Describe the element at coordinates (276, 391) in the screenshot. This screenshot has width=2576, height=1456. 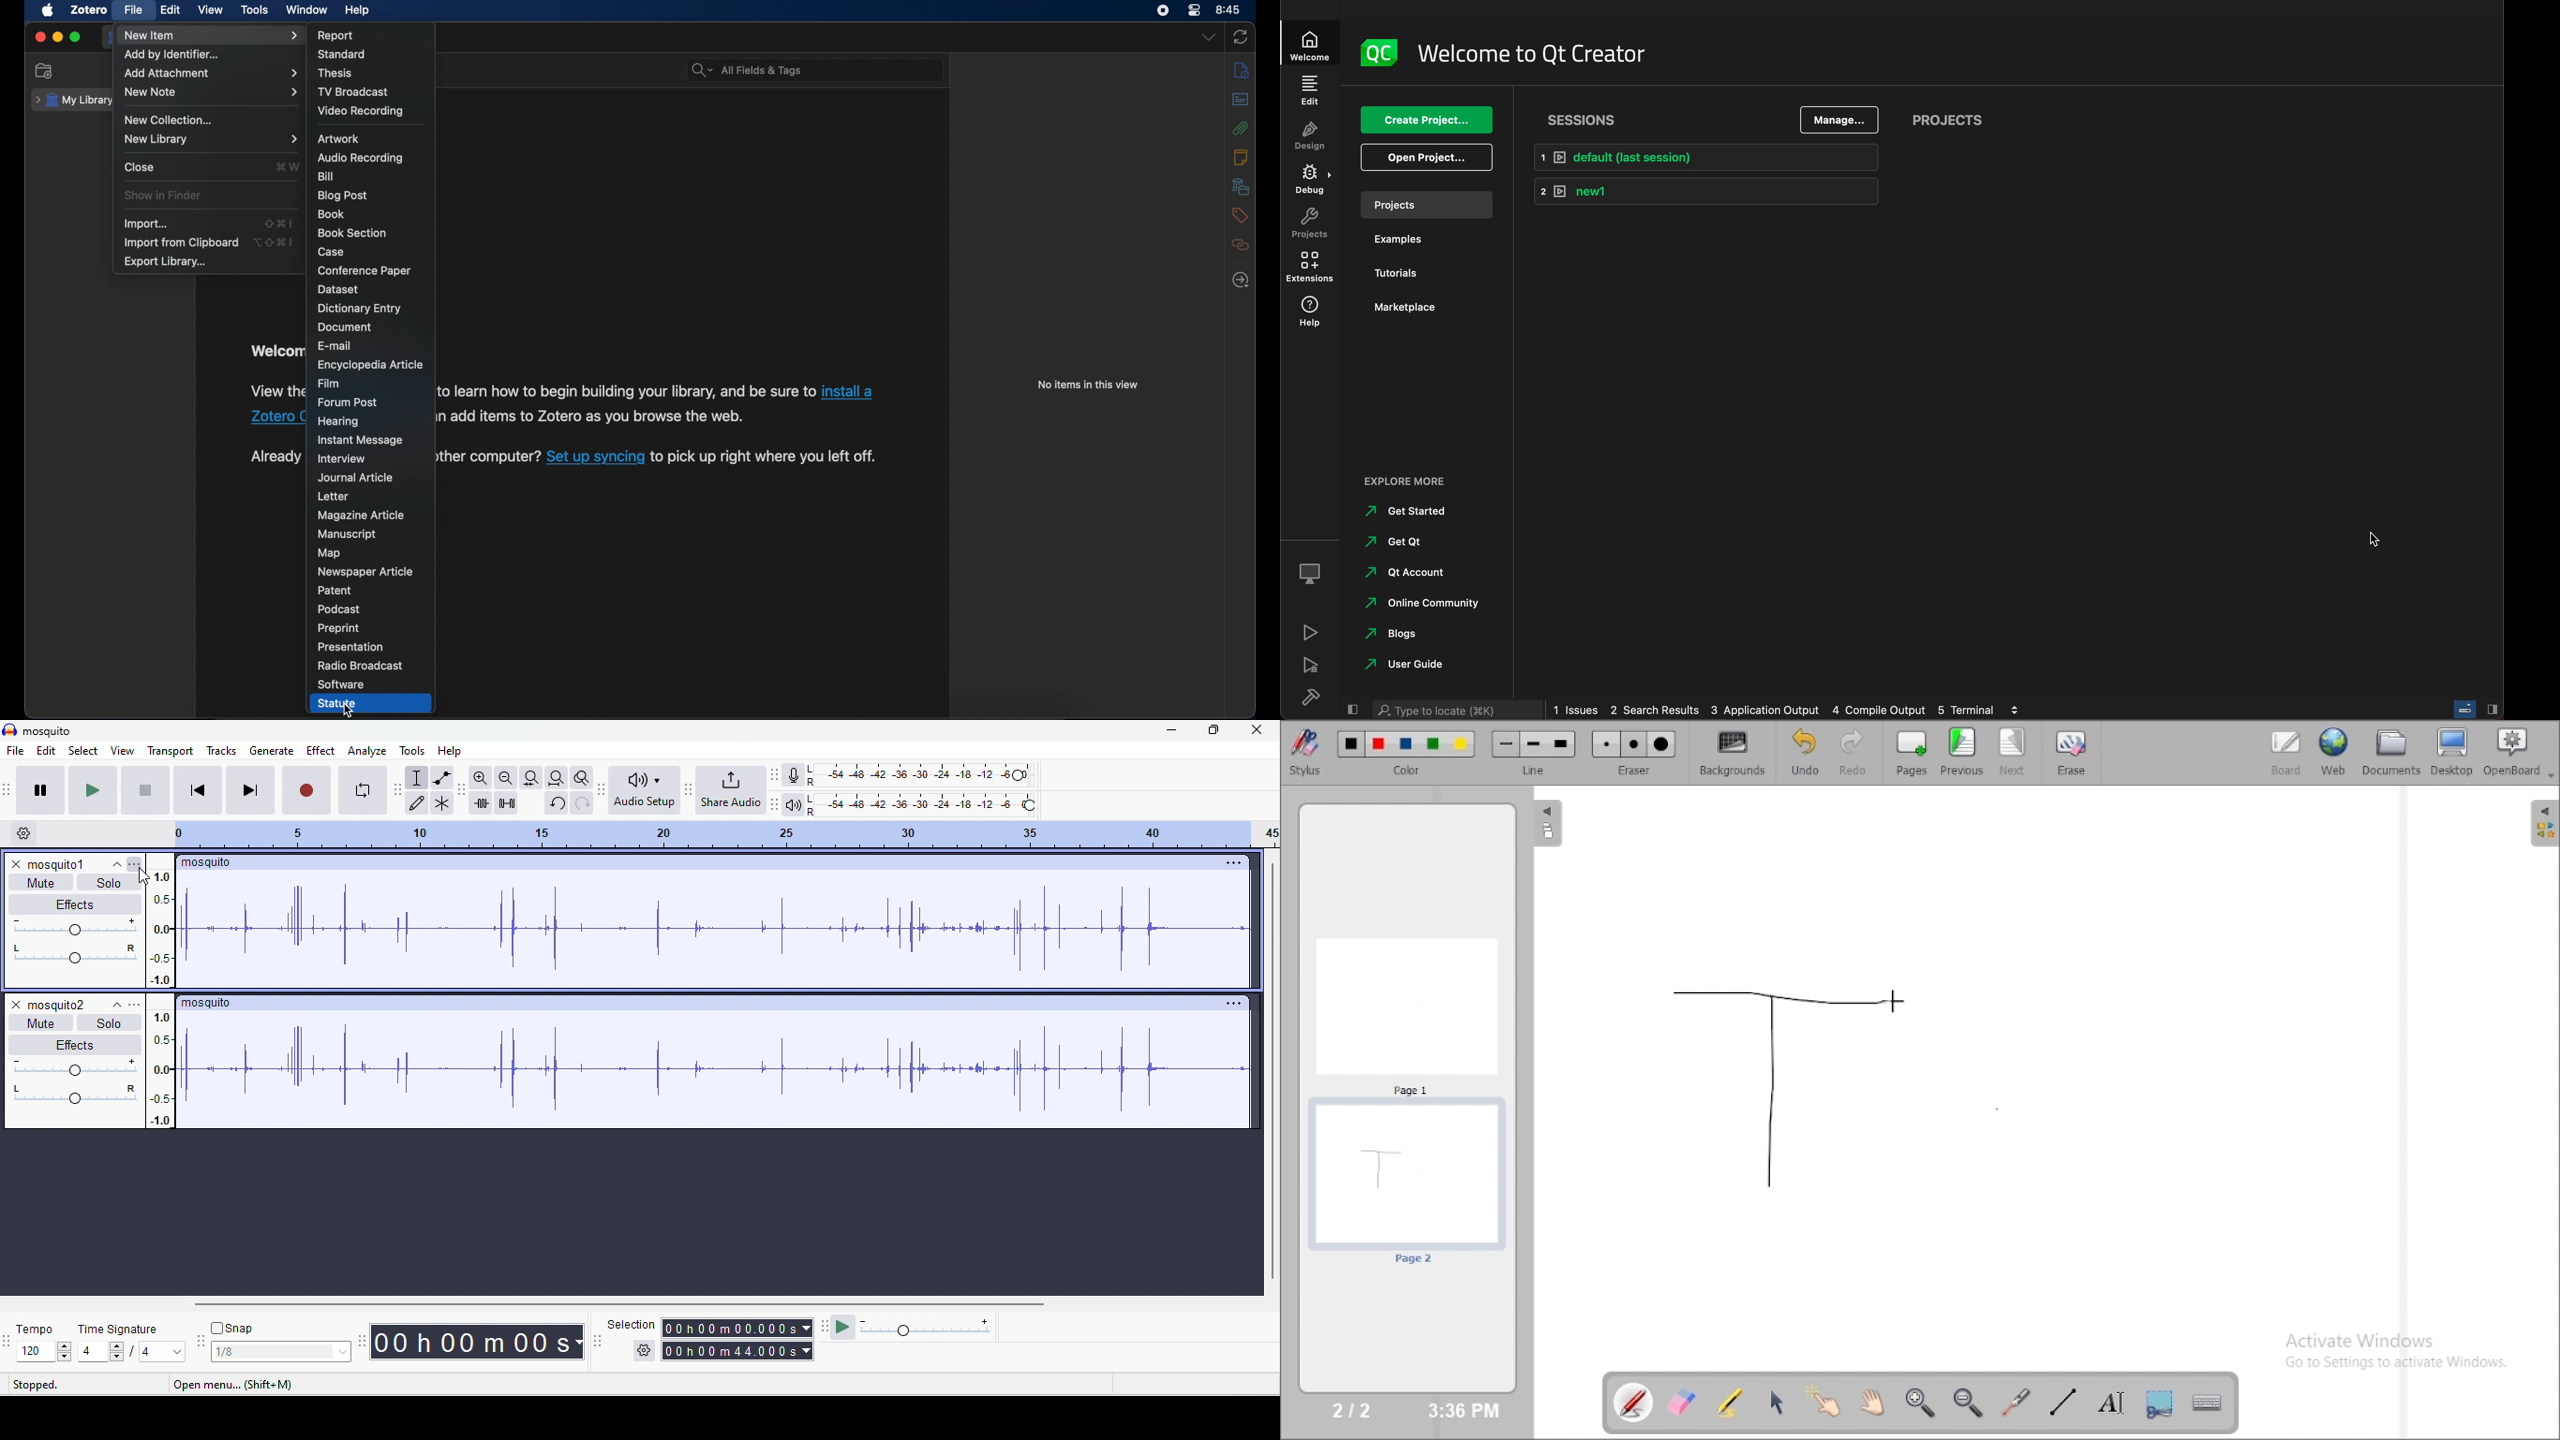
I see `software information` at that location.